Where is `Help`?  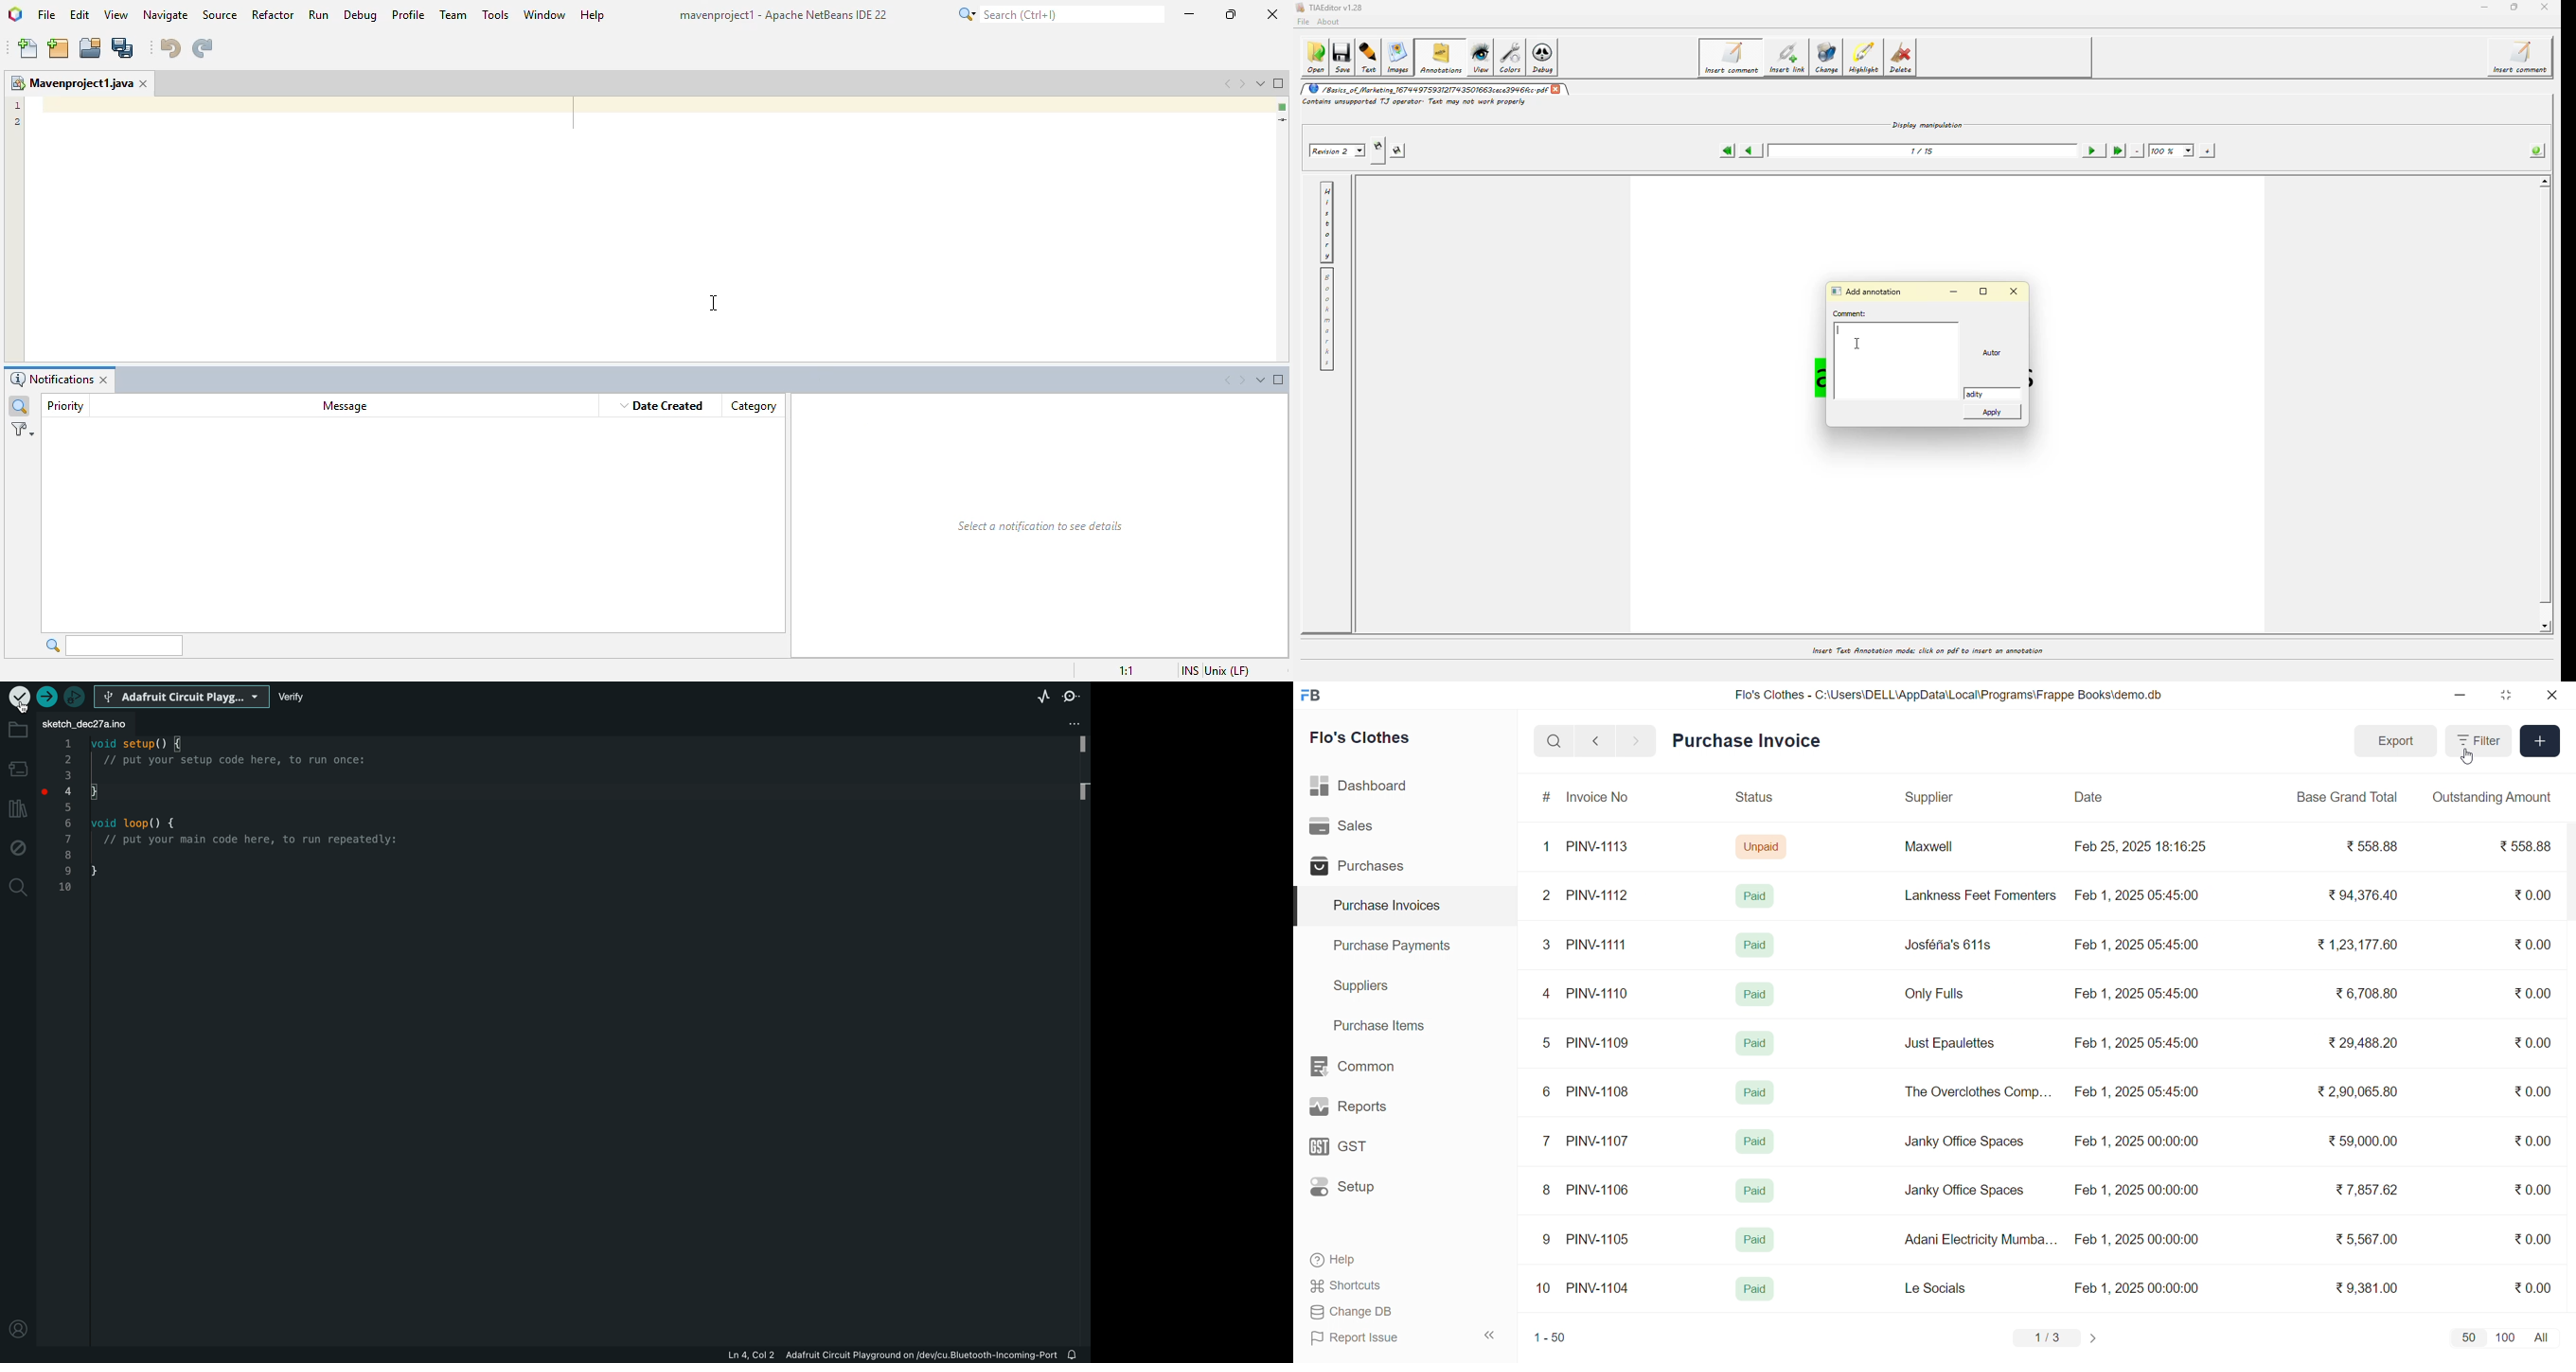 Help is located at coordinates (1376, 1261).